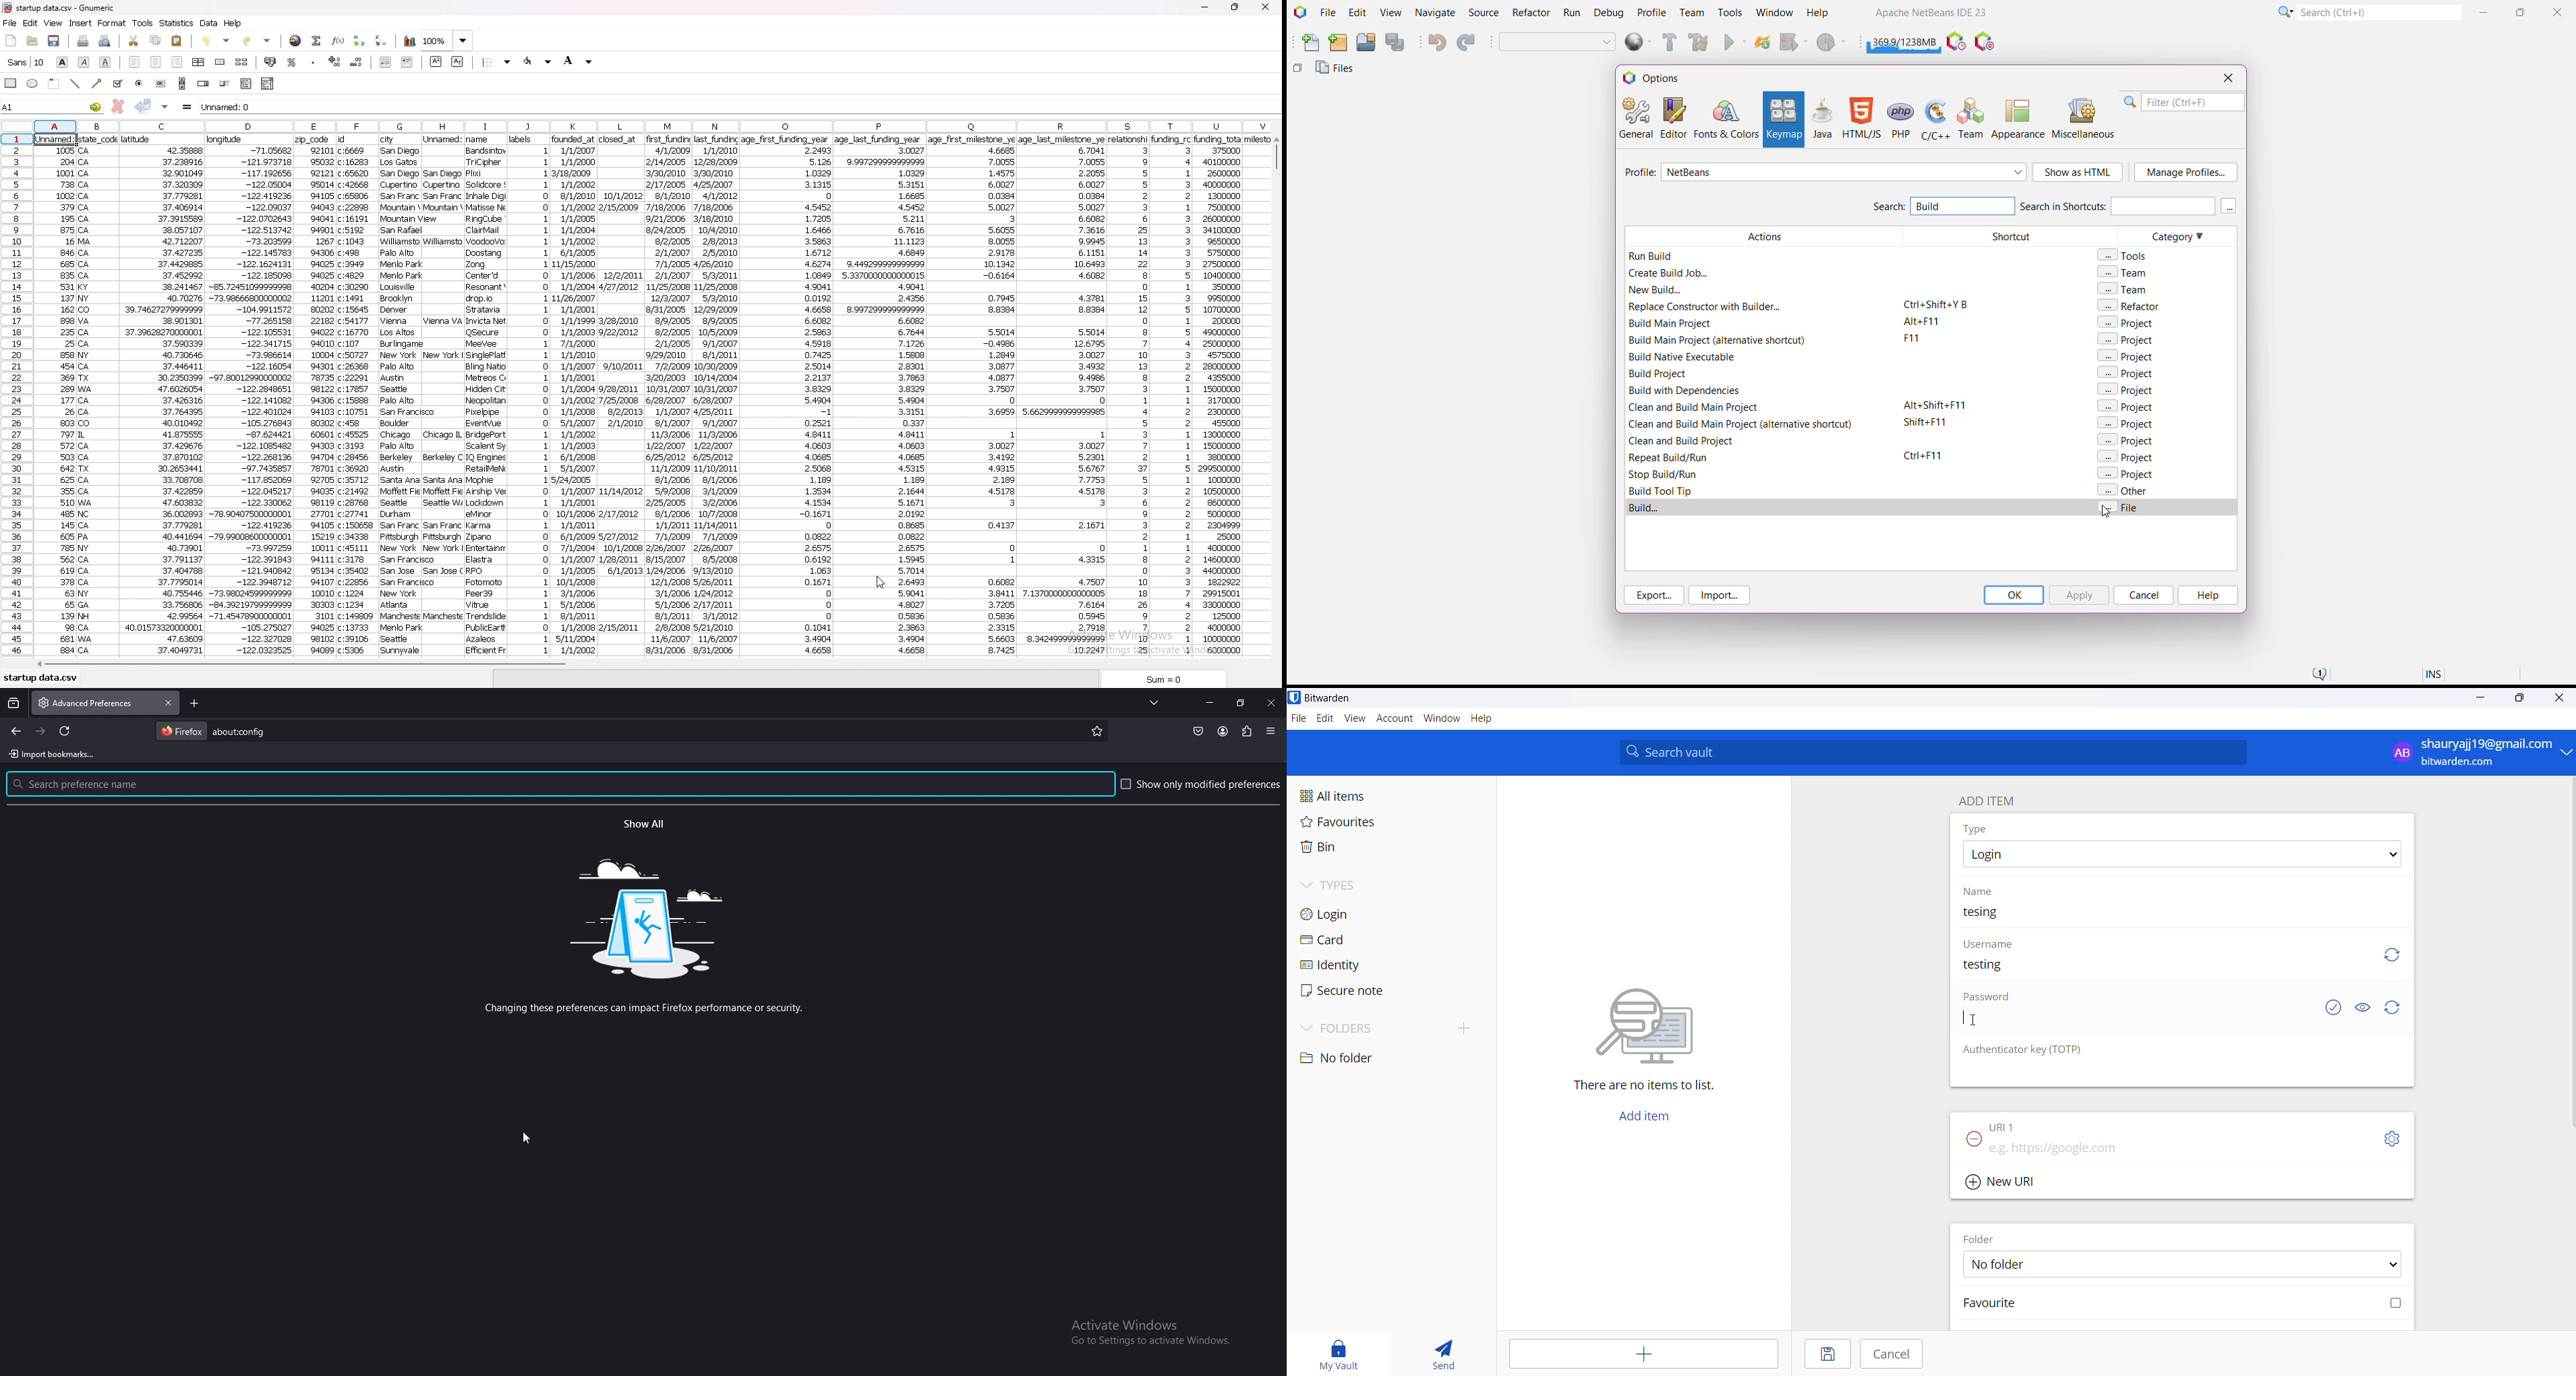  Describe the element at coordinates (2013, 595) in the screenshot. I see `OK` at that location.